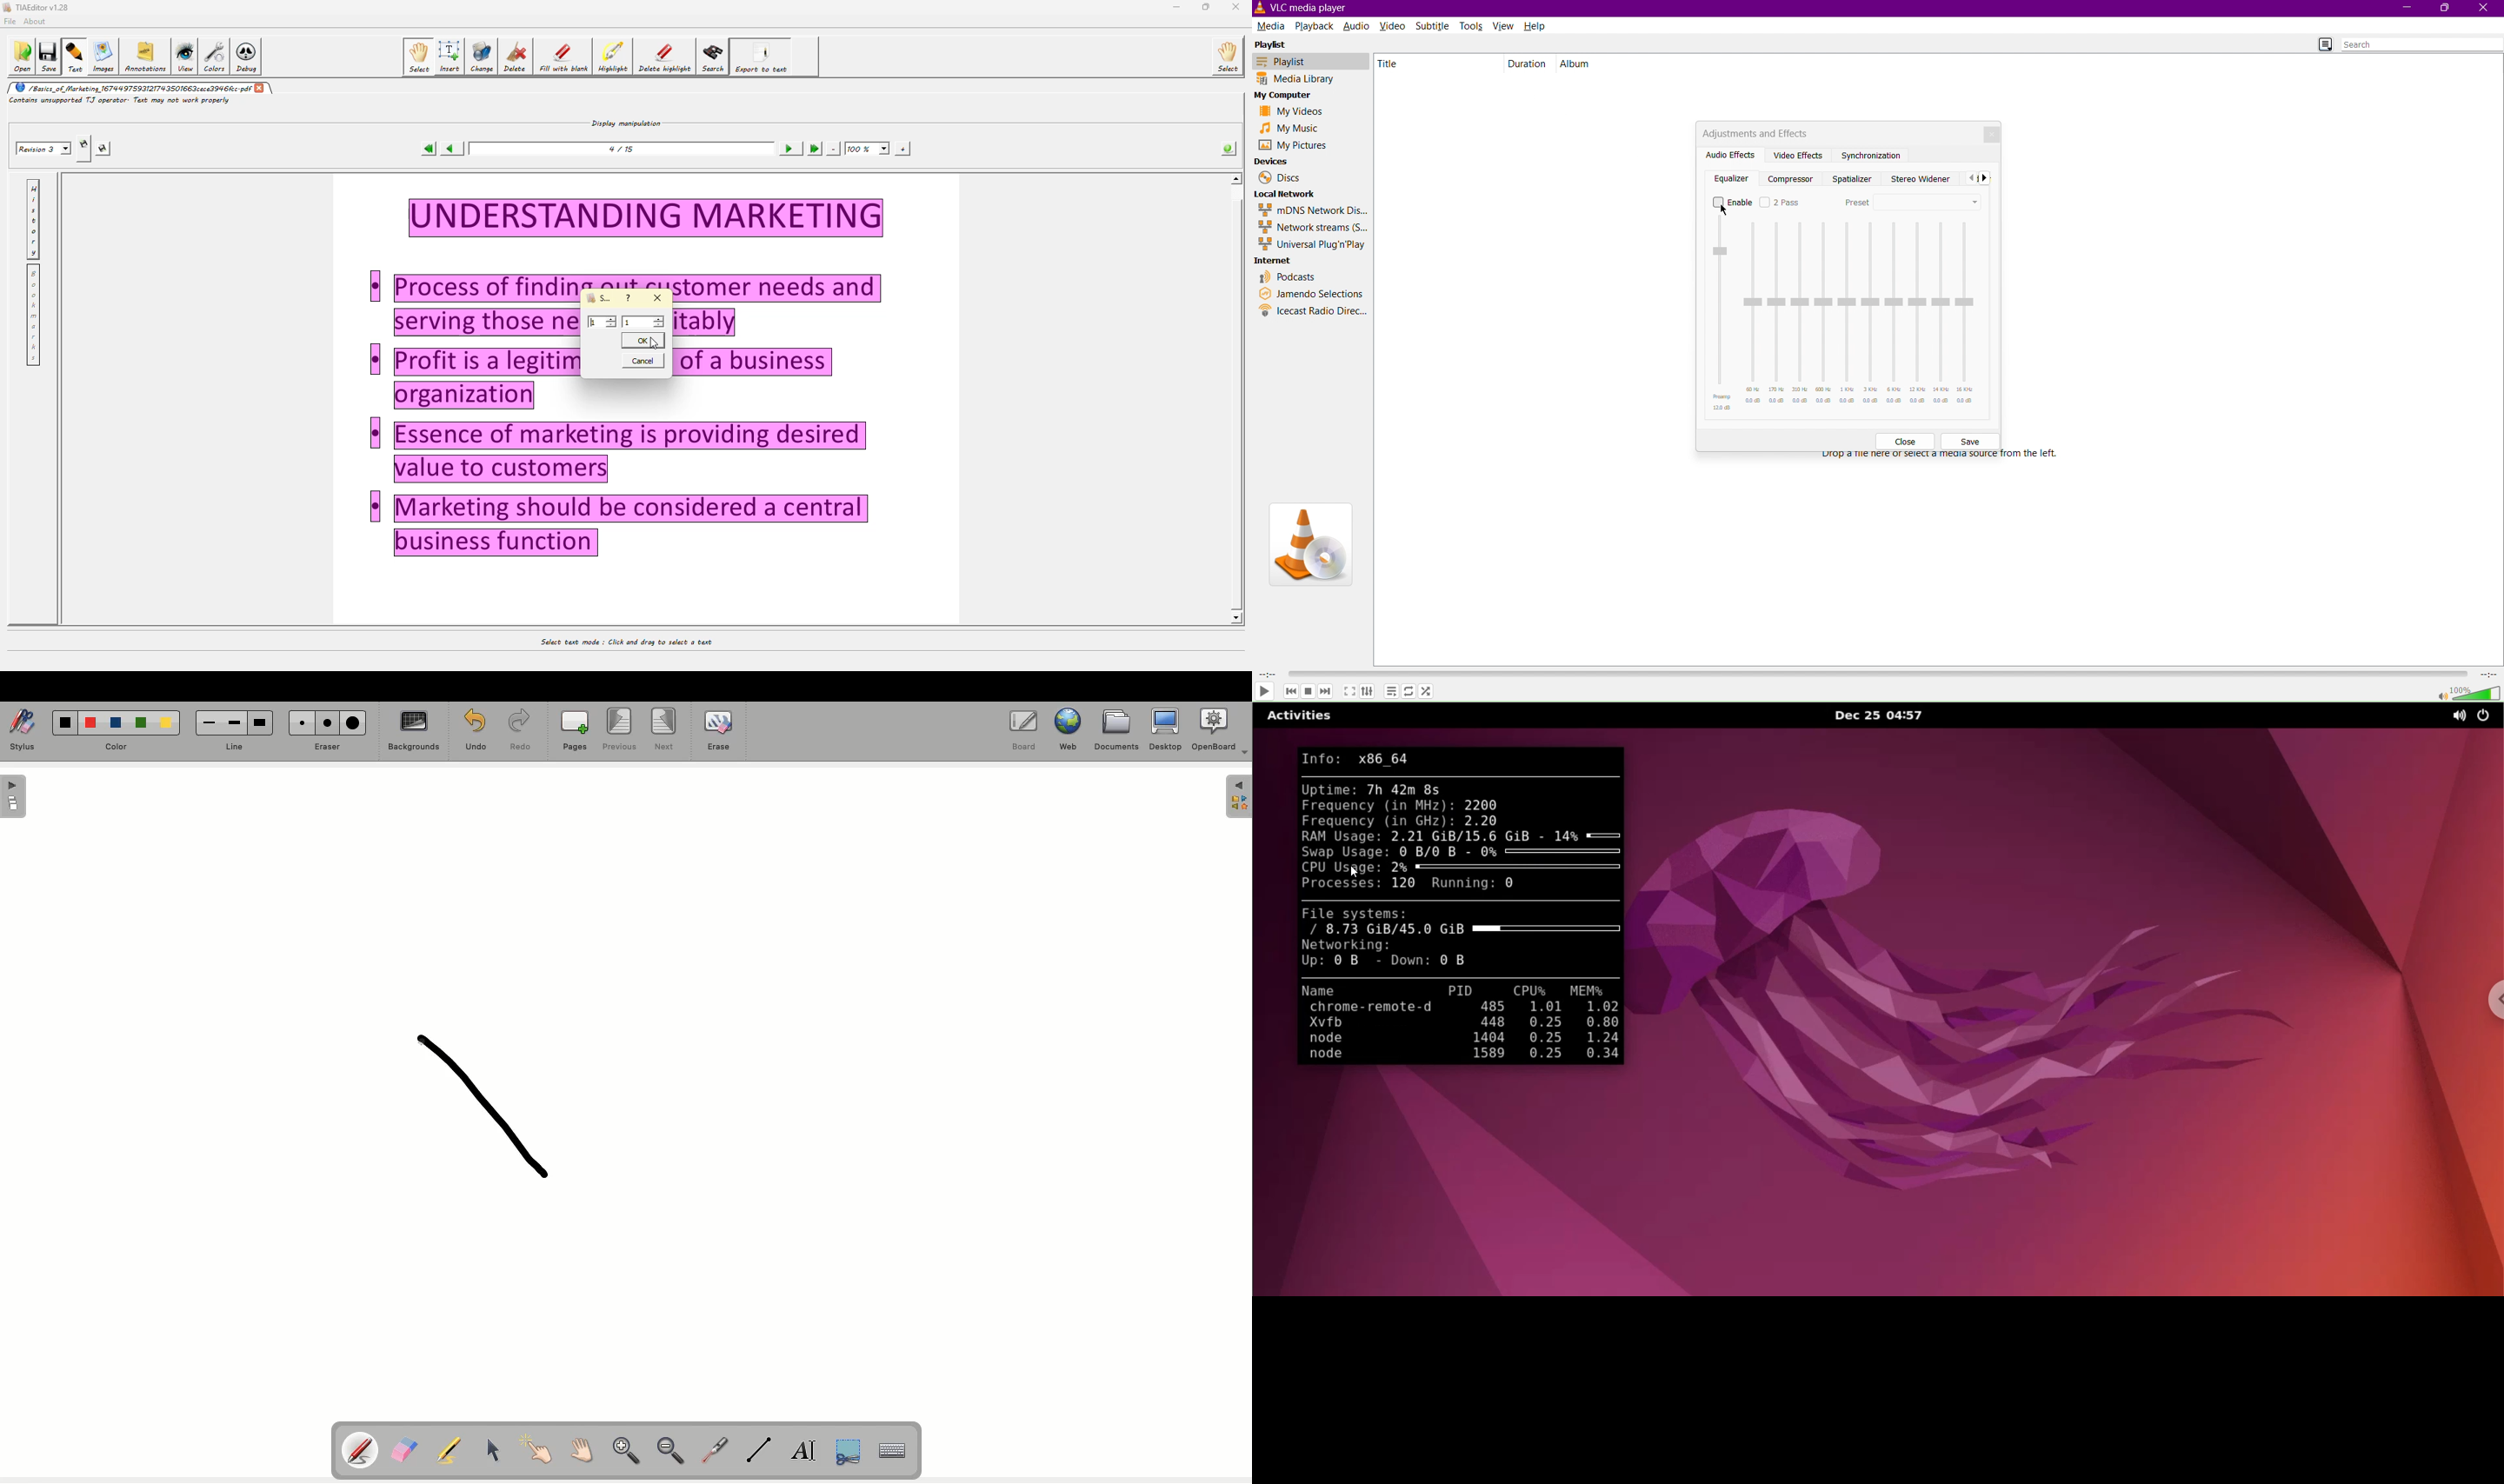 Image resolution: width=2520 pixels, height=1484 pixels. What do you see at coordinates (1760, 132) in the screenshot?
I see `Adjustments and Effects` at bounding box center [1760, 132].